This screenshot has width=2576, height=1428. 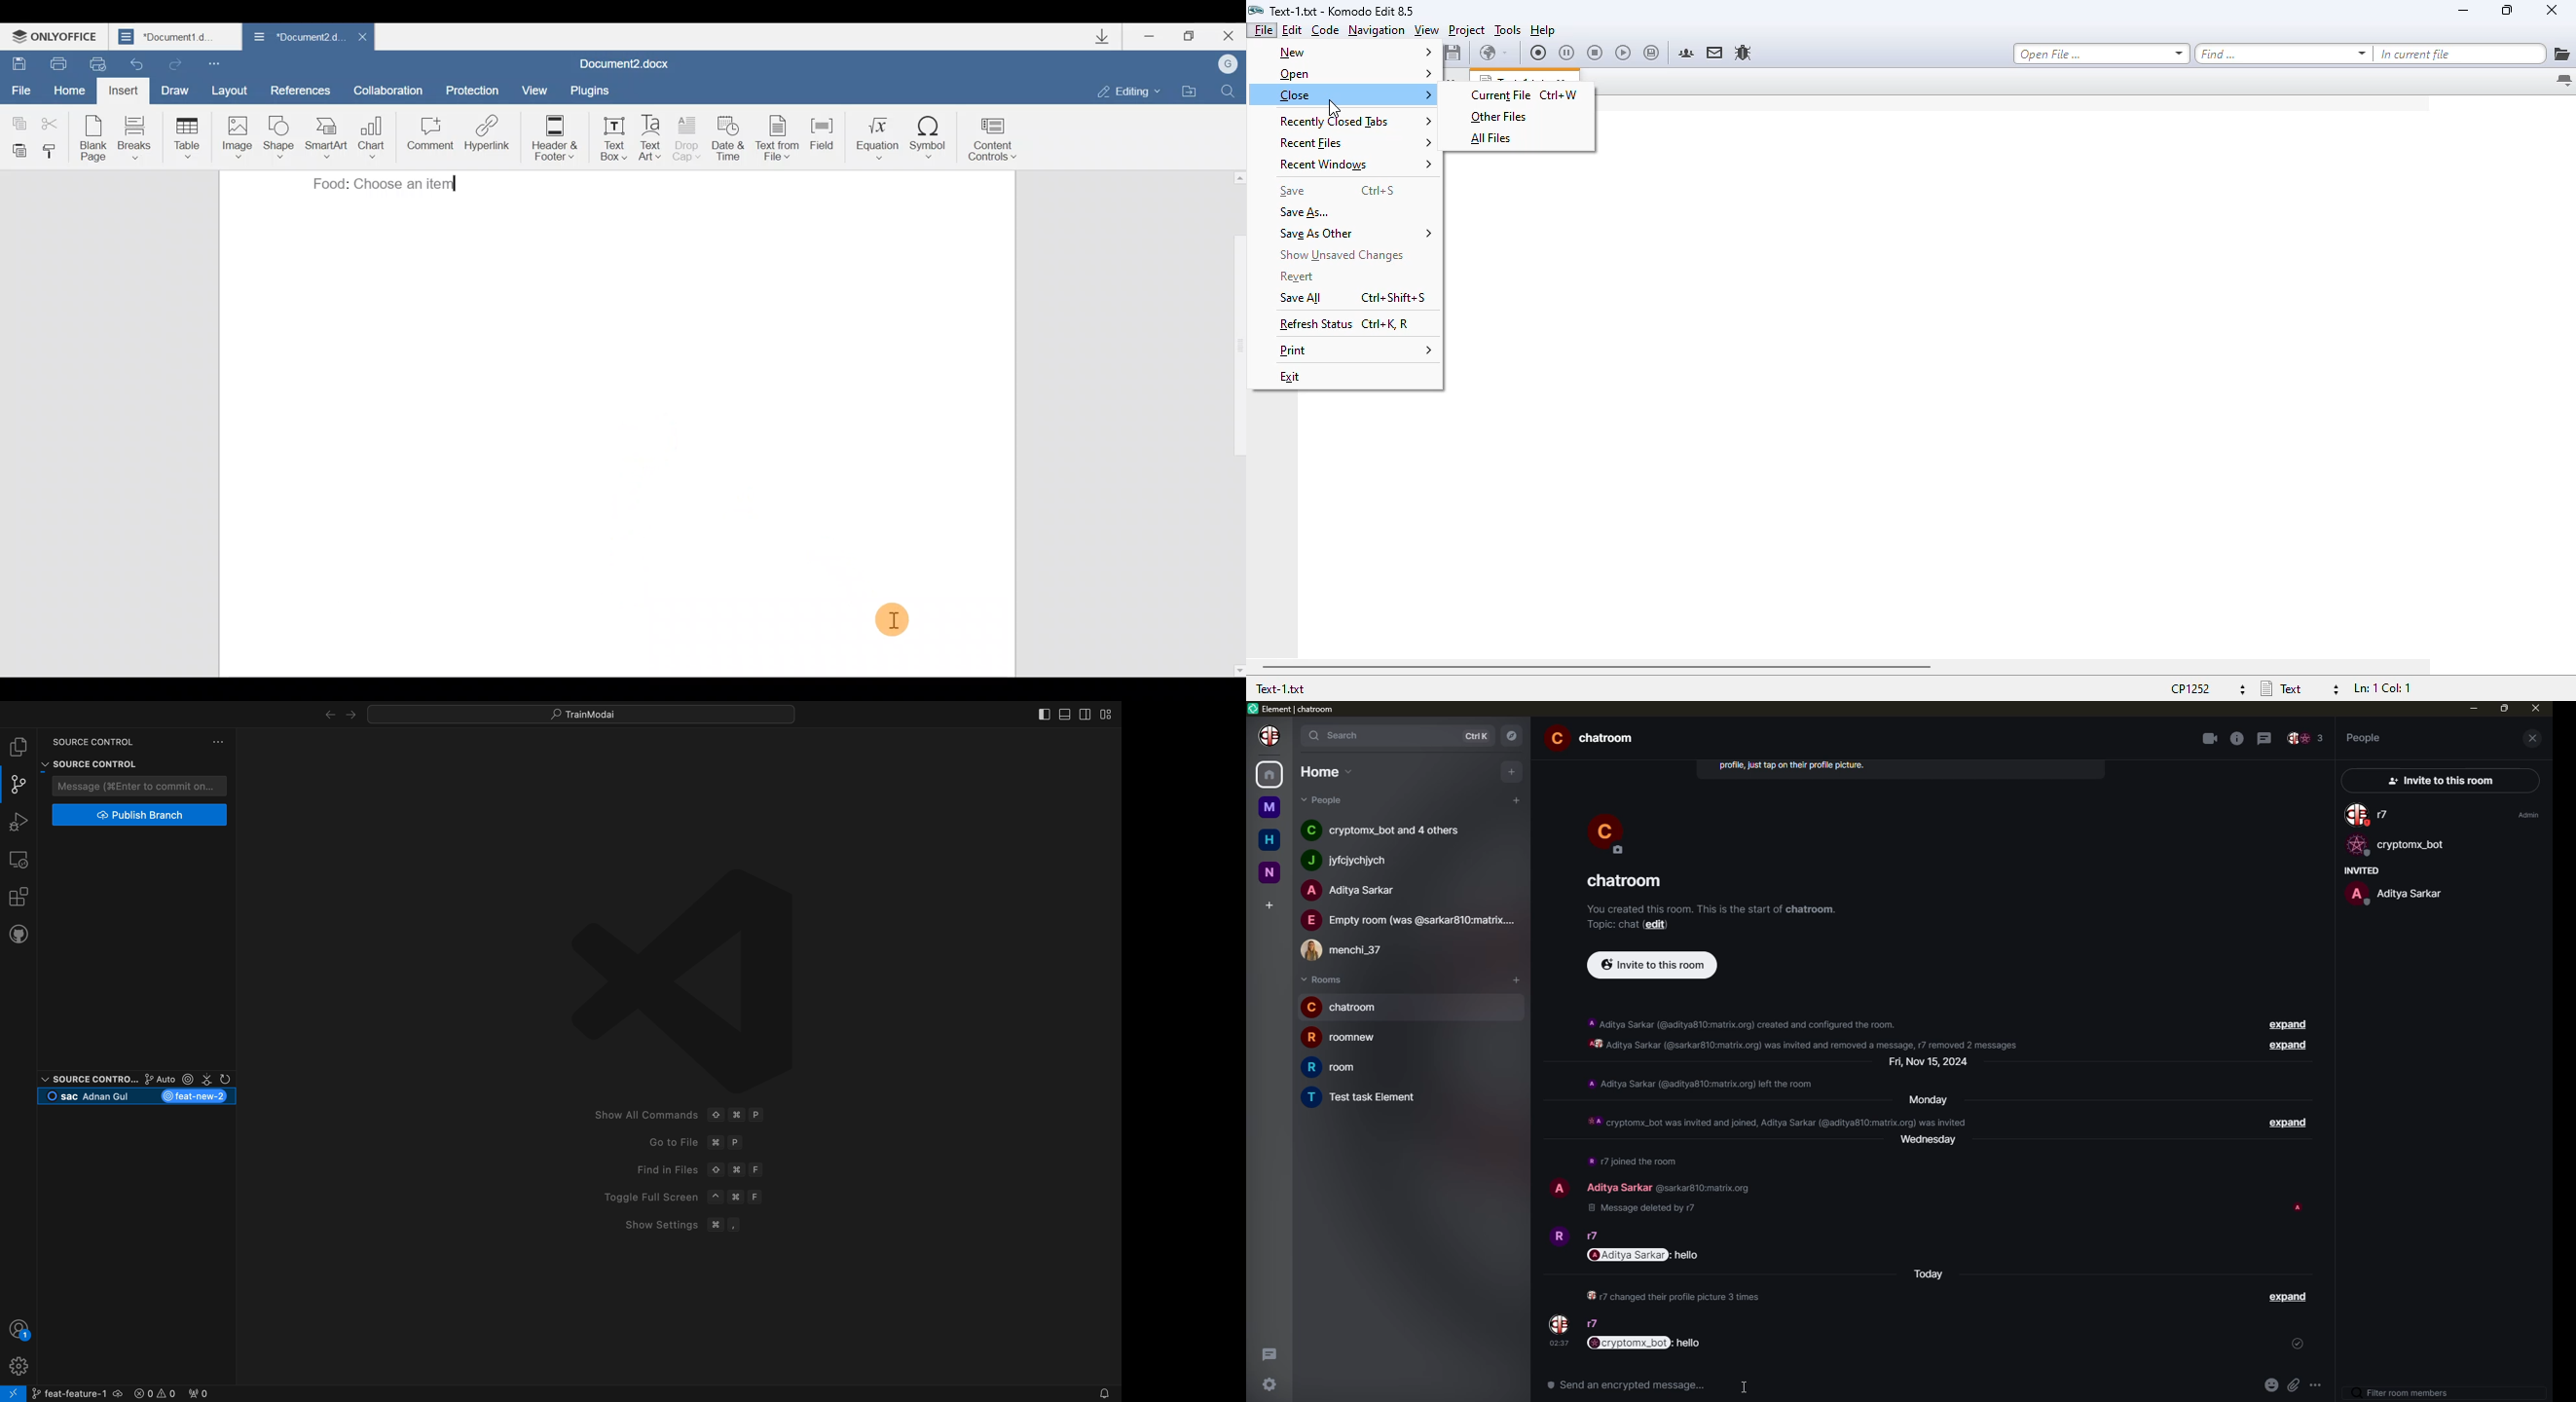 I want to click on Document2.docx, so click(x=293, y=38).